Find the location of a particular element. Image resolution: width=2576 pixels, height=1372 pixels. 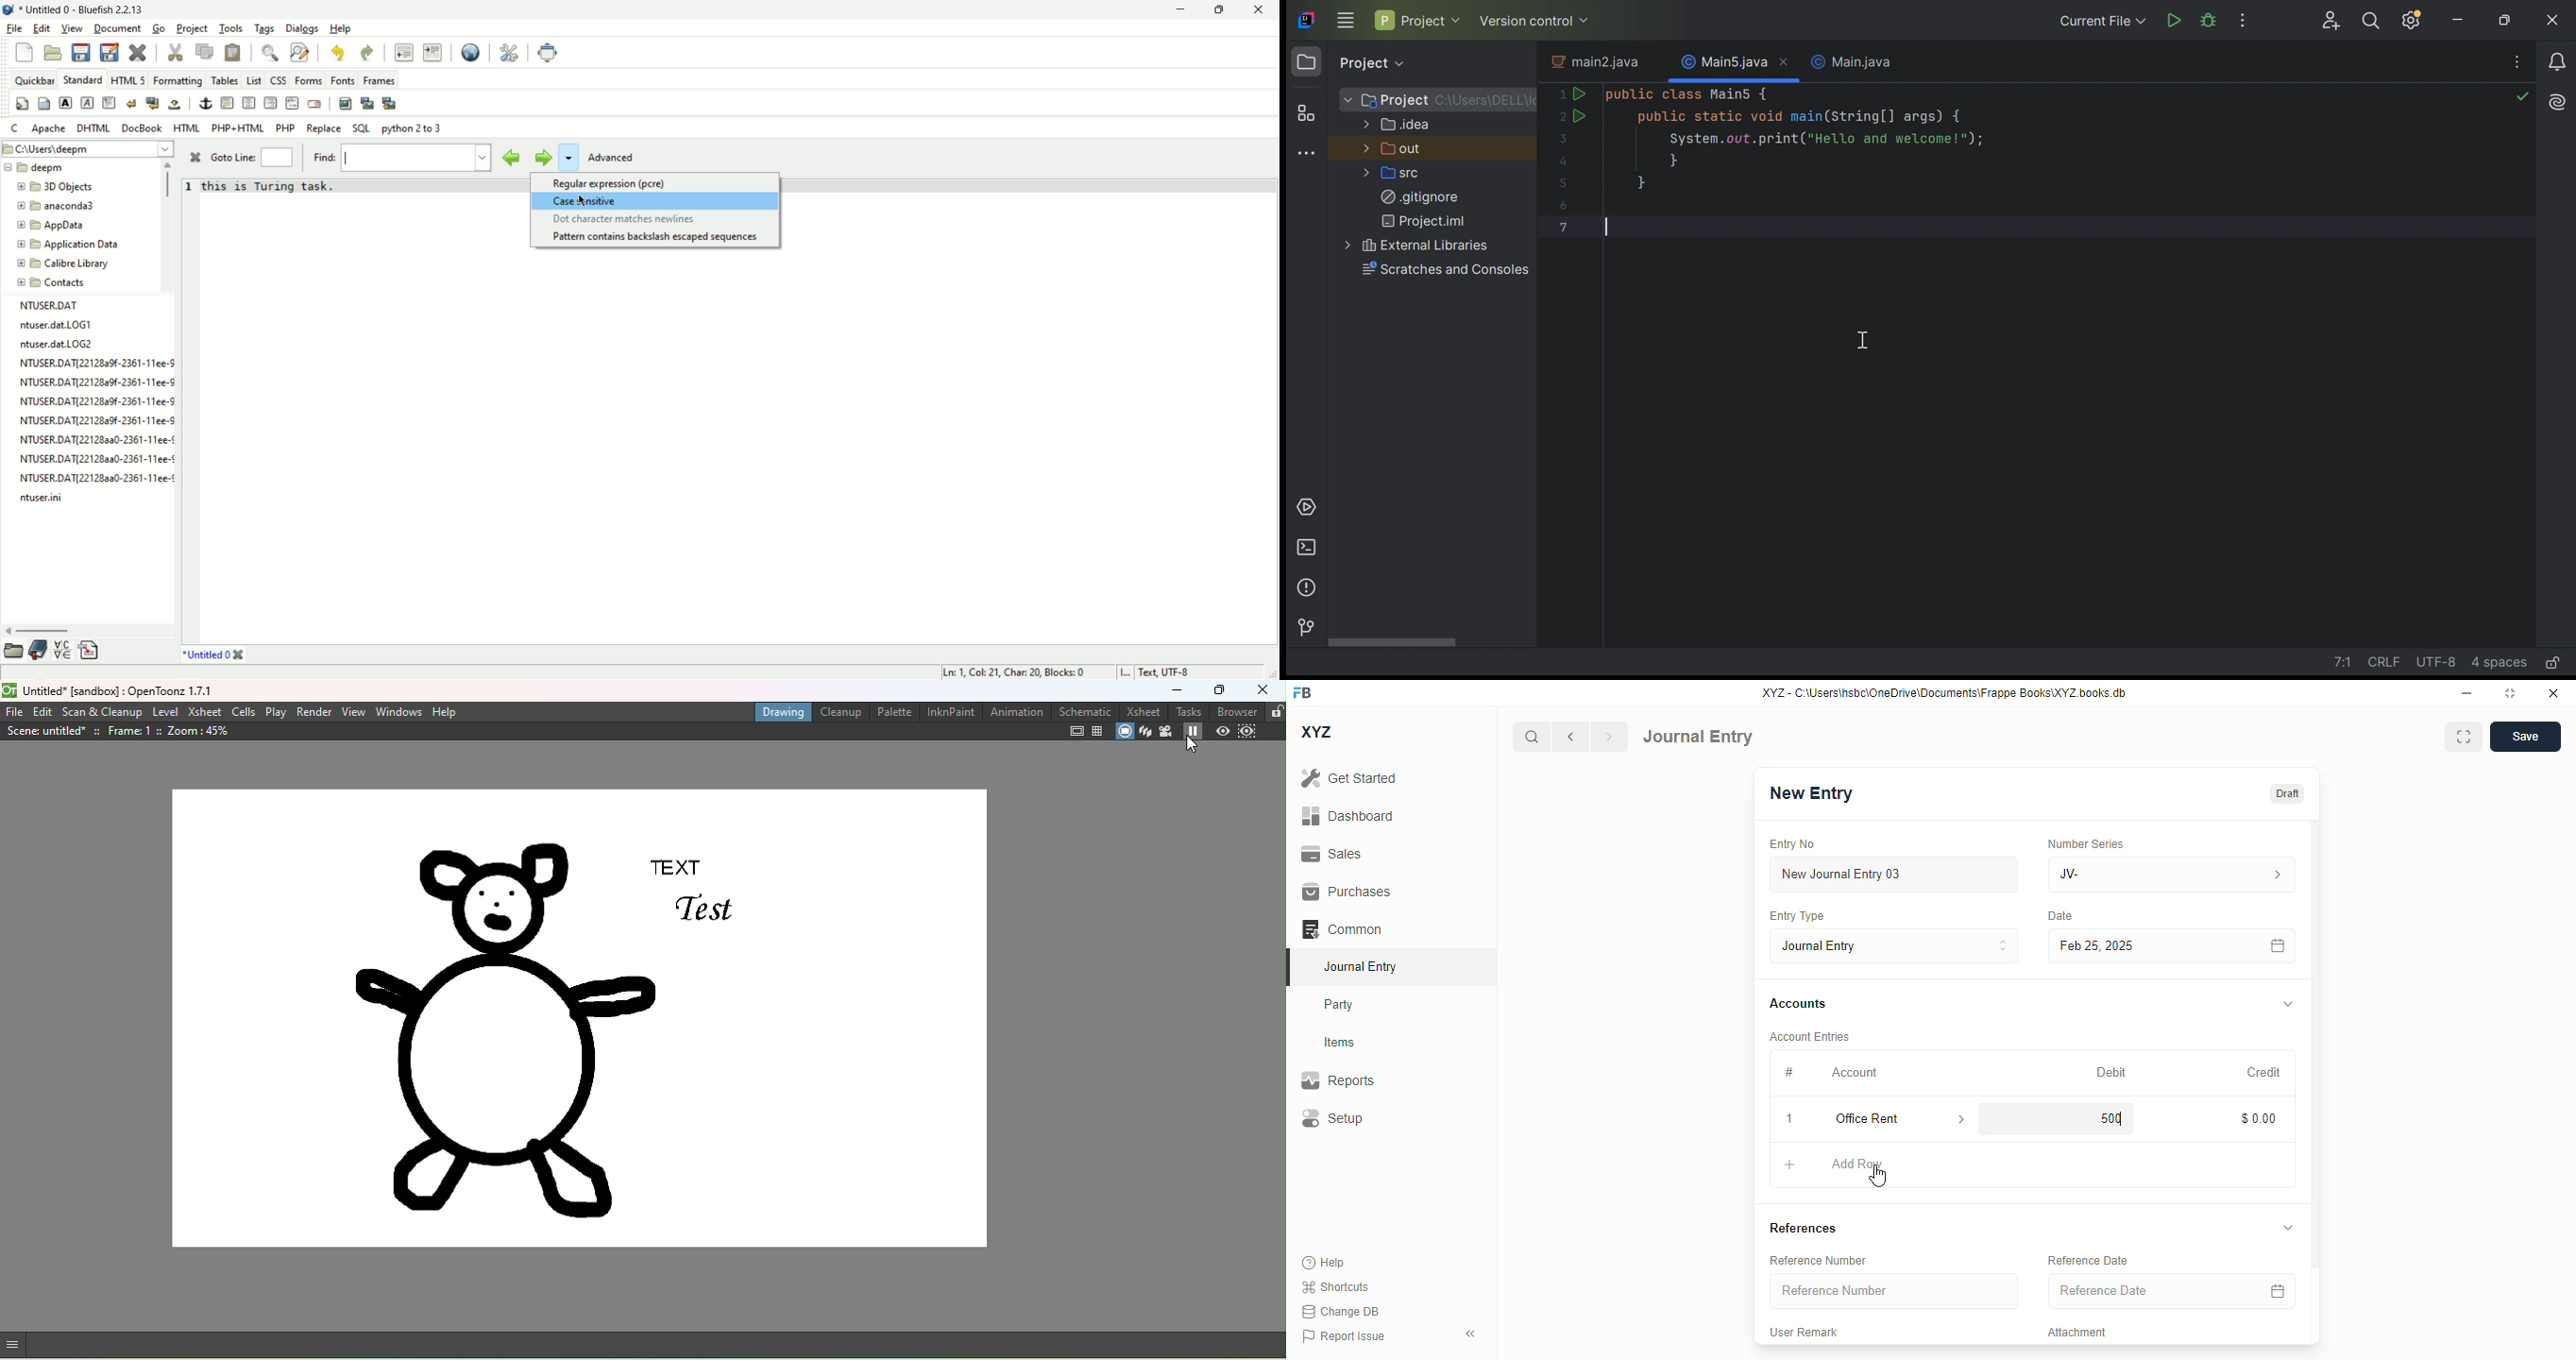

number series information is located at coordinates (2276, 876).